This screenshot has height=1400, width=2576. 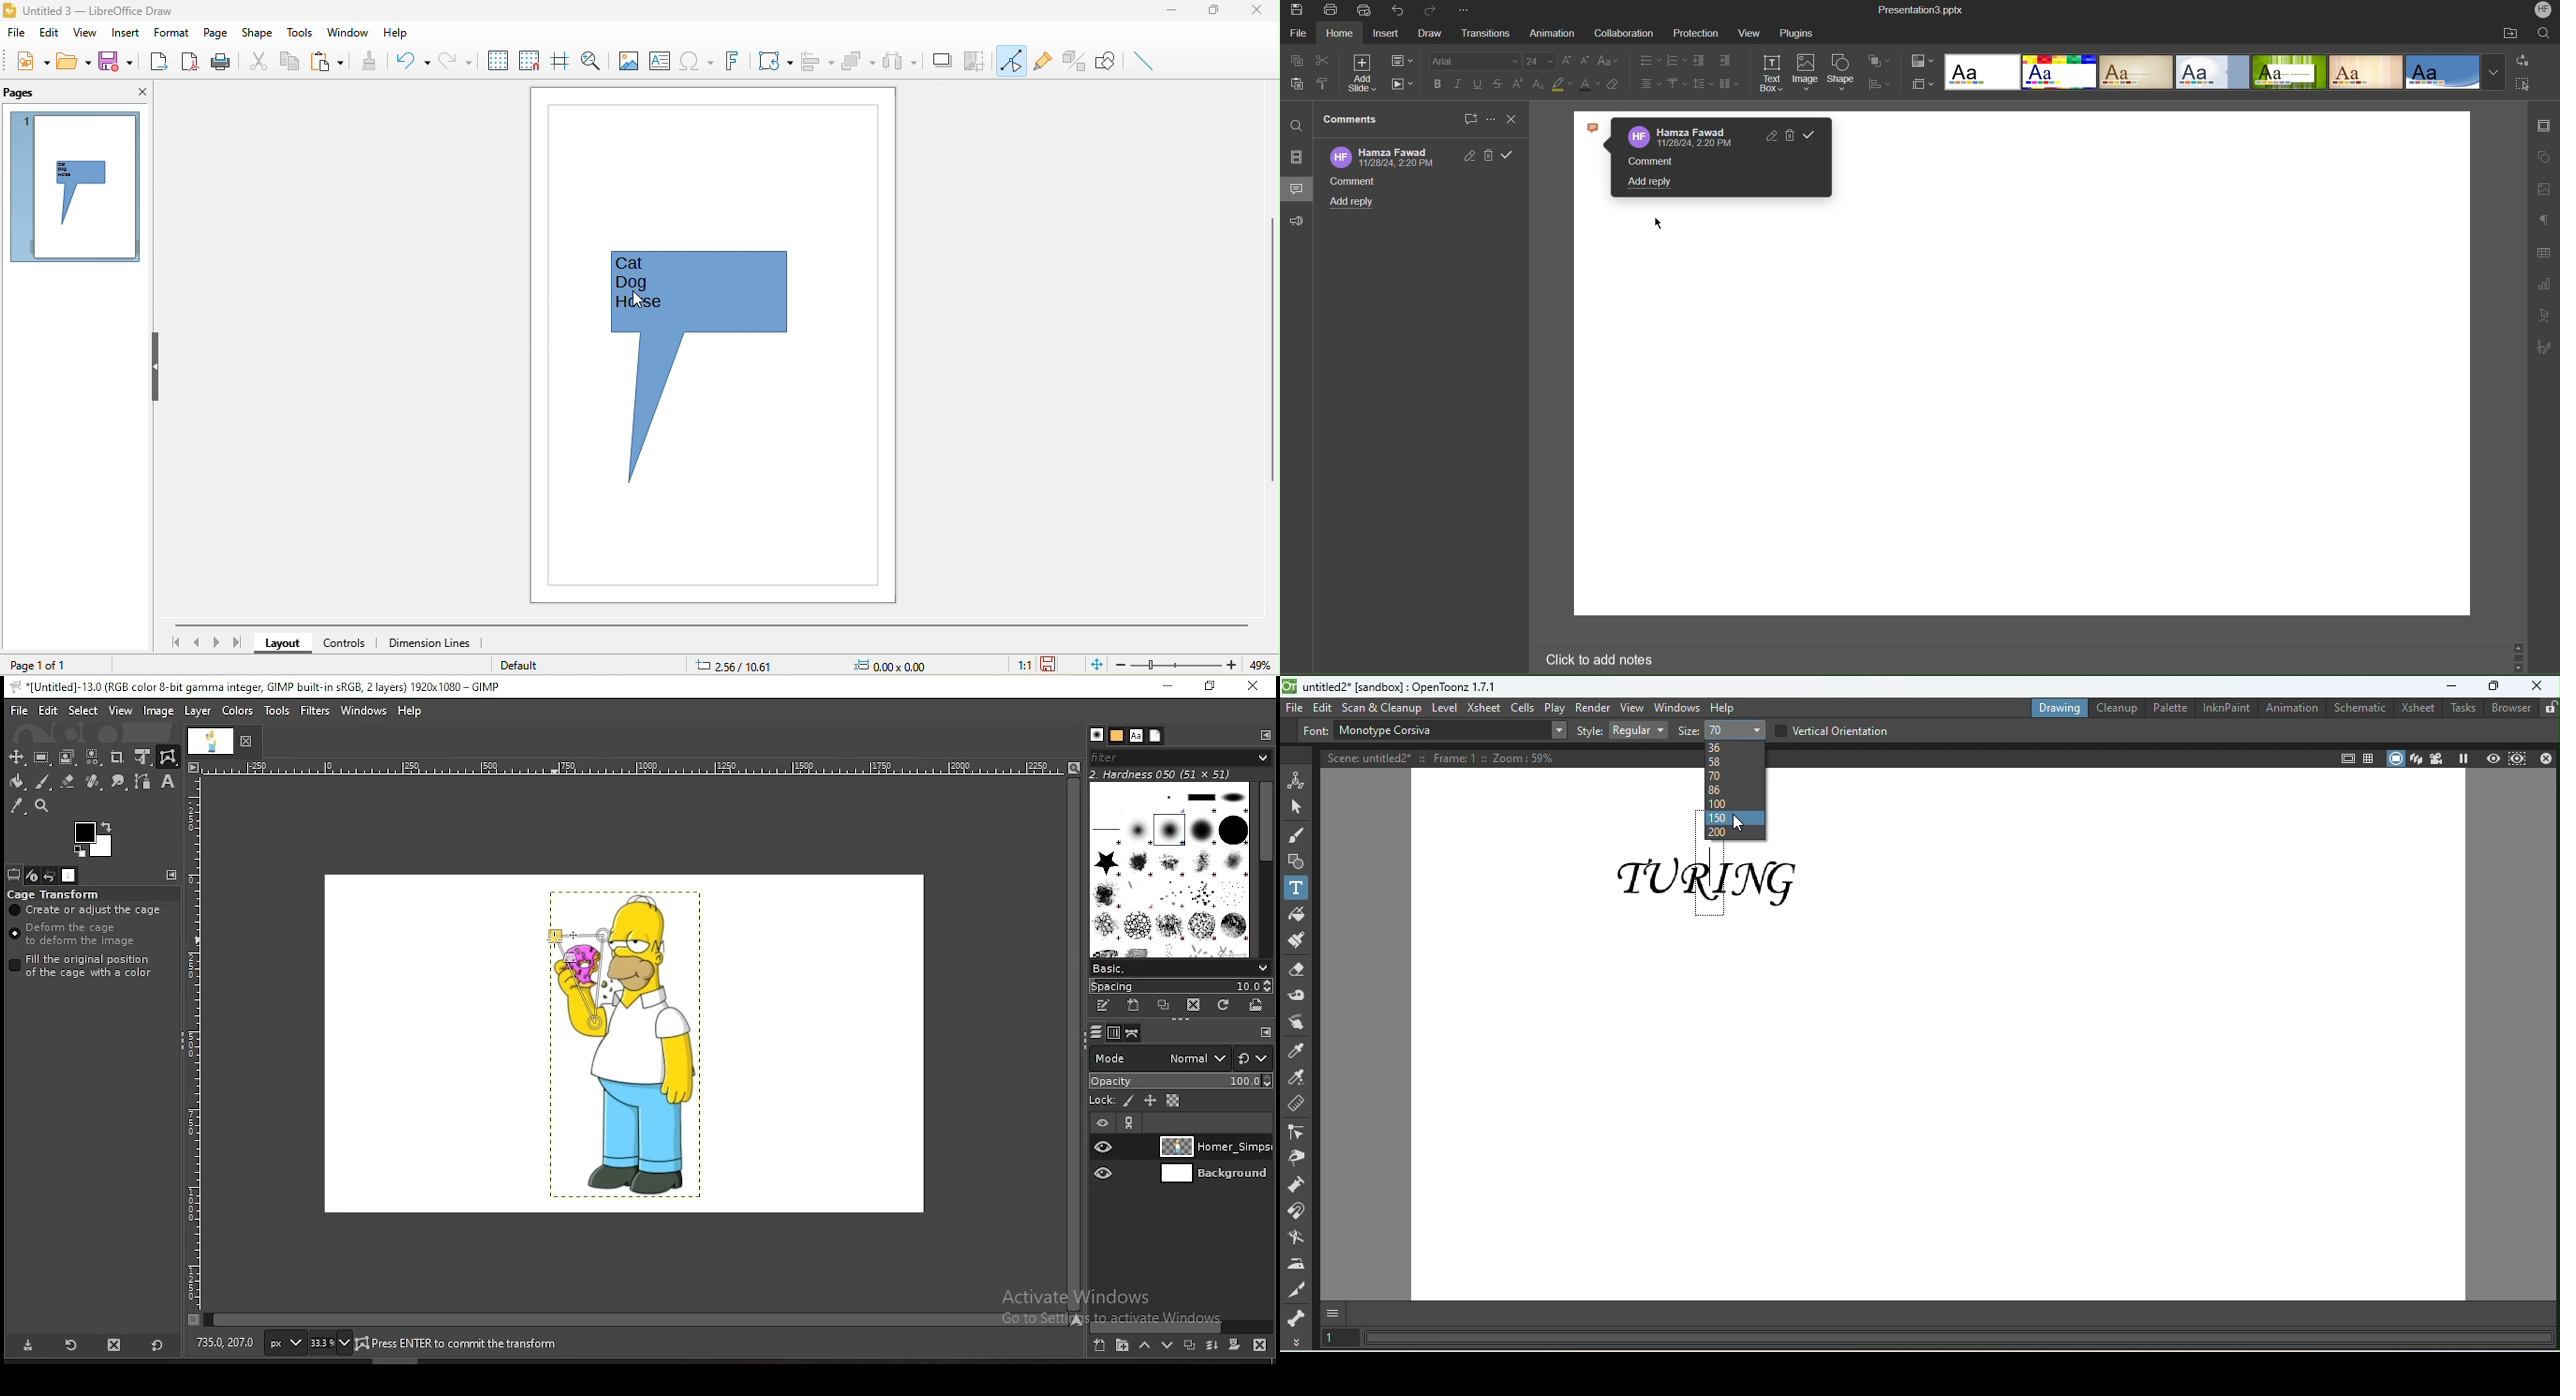 What do you see at coordinates (1730, 85) in the screenshot?
I see `Columns` at bounding box center [1730, 85].